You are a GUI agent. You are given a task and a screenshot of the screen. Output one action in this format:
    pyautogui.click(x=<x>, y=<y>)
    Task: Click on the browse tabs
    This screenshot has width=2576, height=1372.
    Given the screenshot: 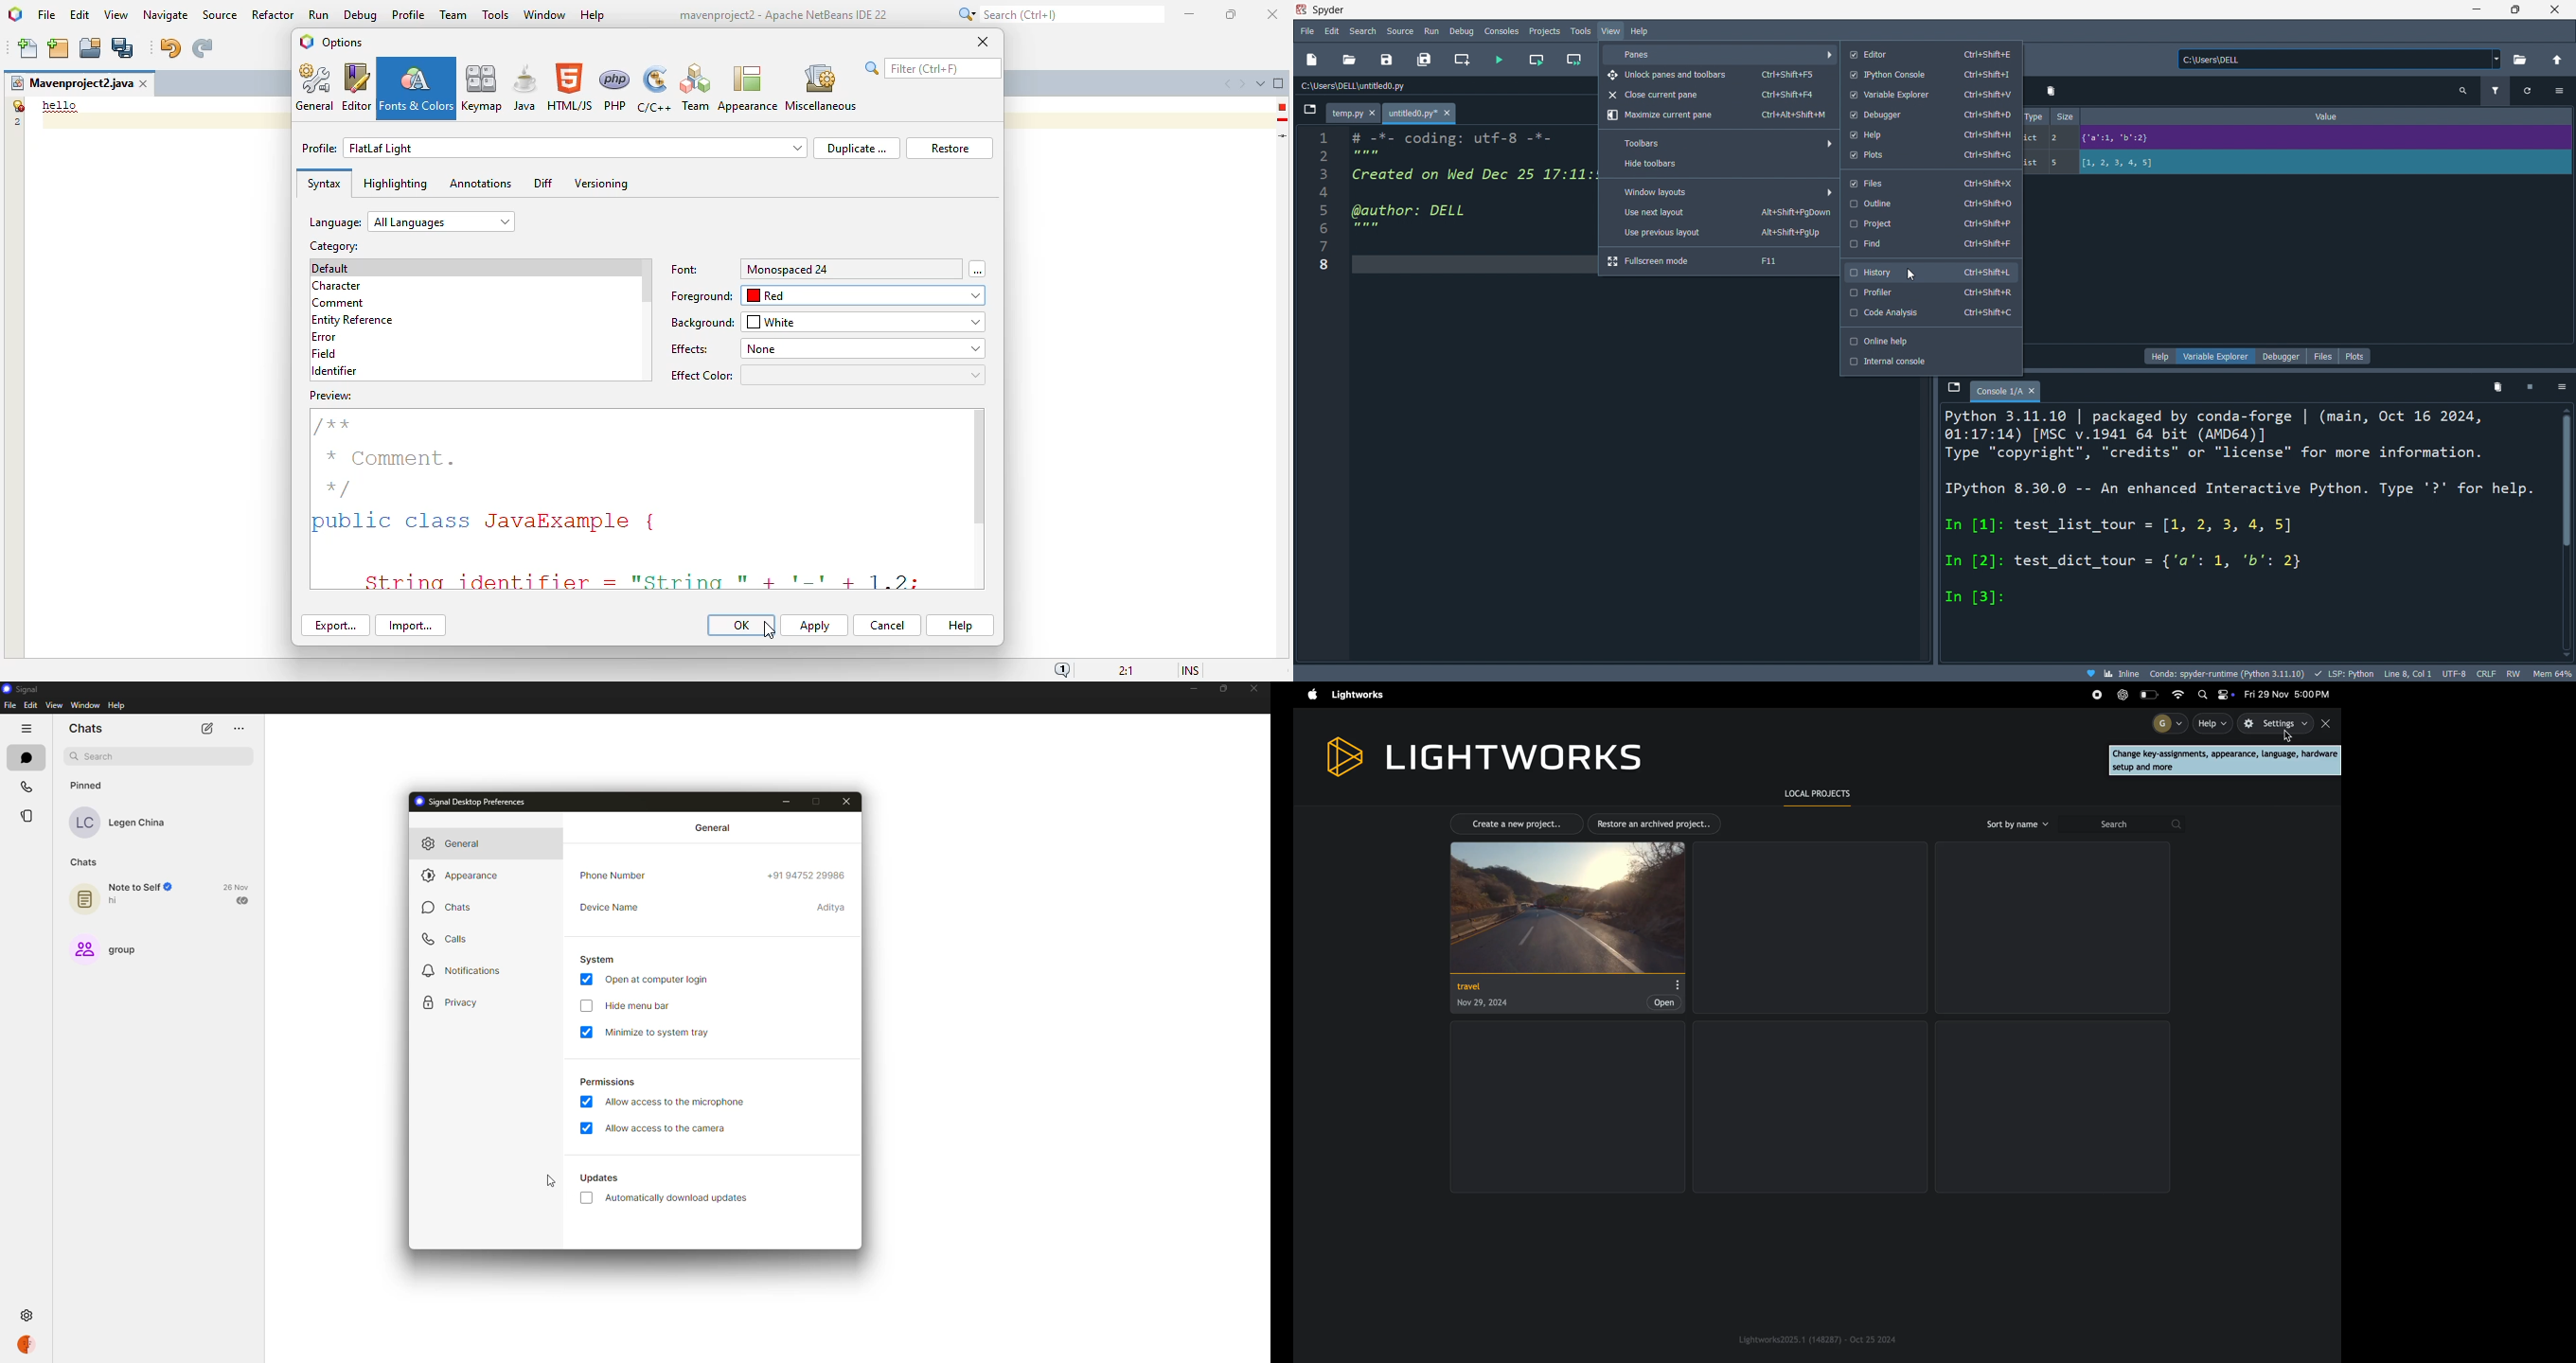 What is the action you would take?
    pyautogui.click(x=1953, y=388)
    